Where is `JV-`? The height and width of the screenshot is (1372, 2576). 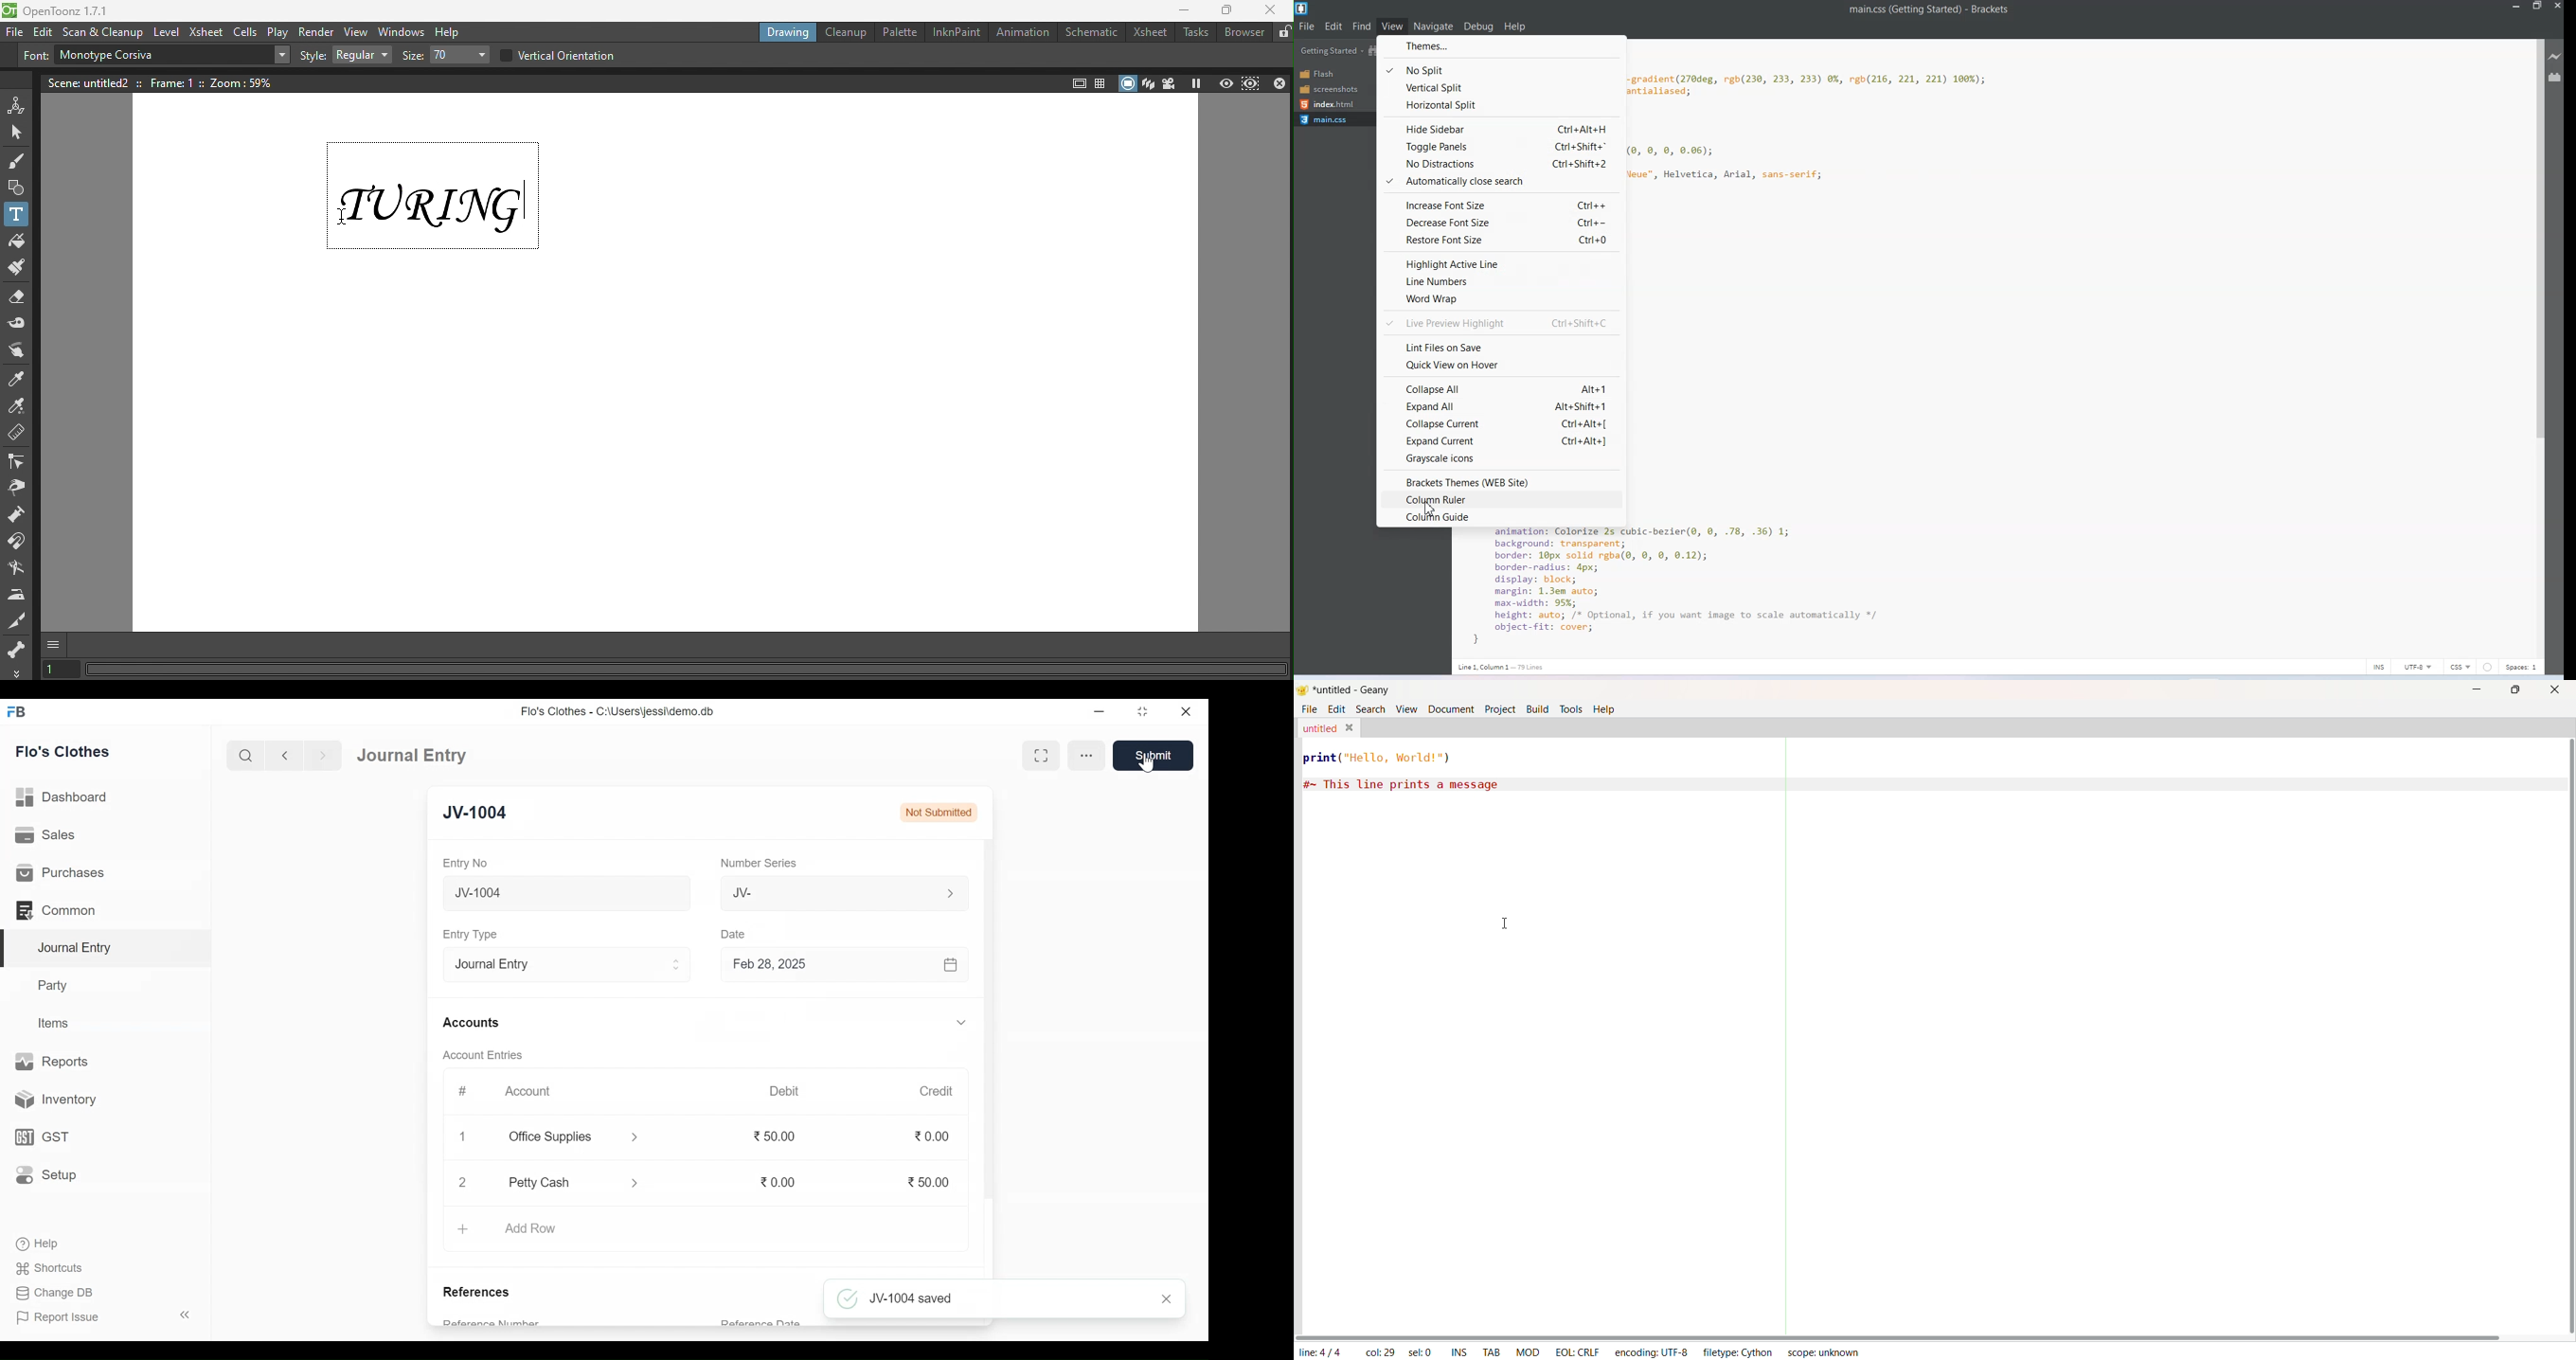
JV- is located at coordinates (822, 893).